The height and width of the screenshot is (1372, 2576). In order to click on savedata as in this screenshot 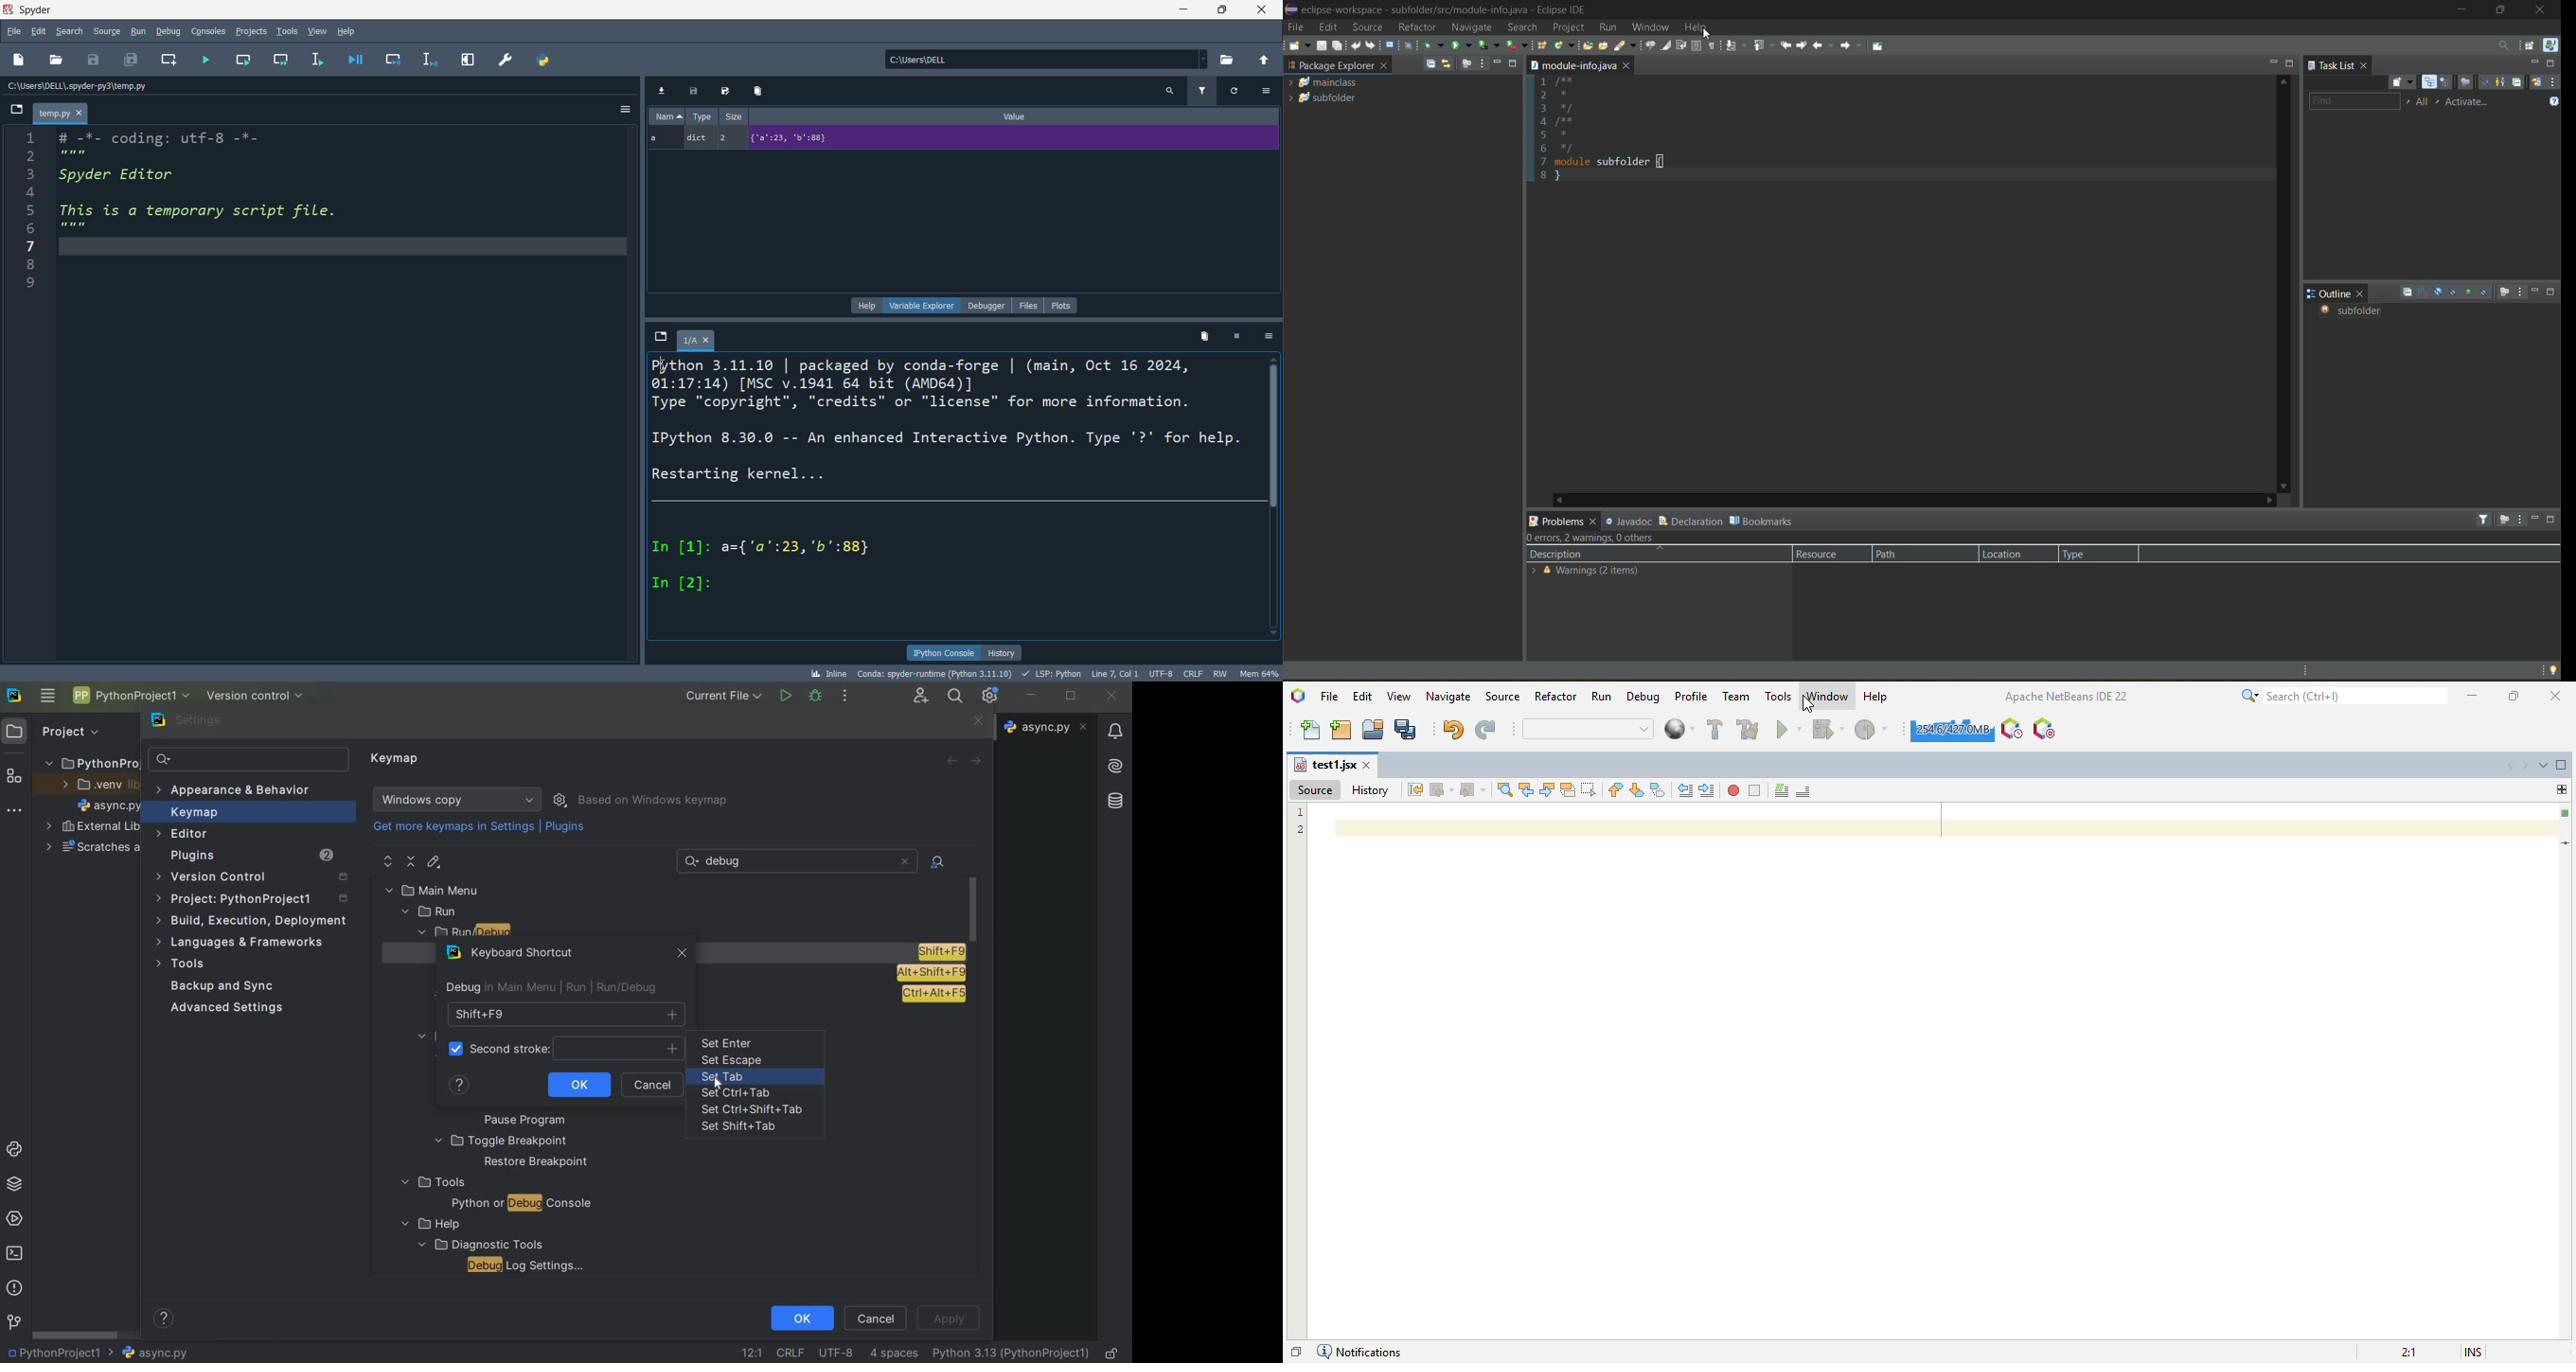, I will do `click(728, 89)`.